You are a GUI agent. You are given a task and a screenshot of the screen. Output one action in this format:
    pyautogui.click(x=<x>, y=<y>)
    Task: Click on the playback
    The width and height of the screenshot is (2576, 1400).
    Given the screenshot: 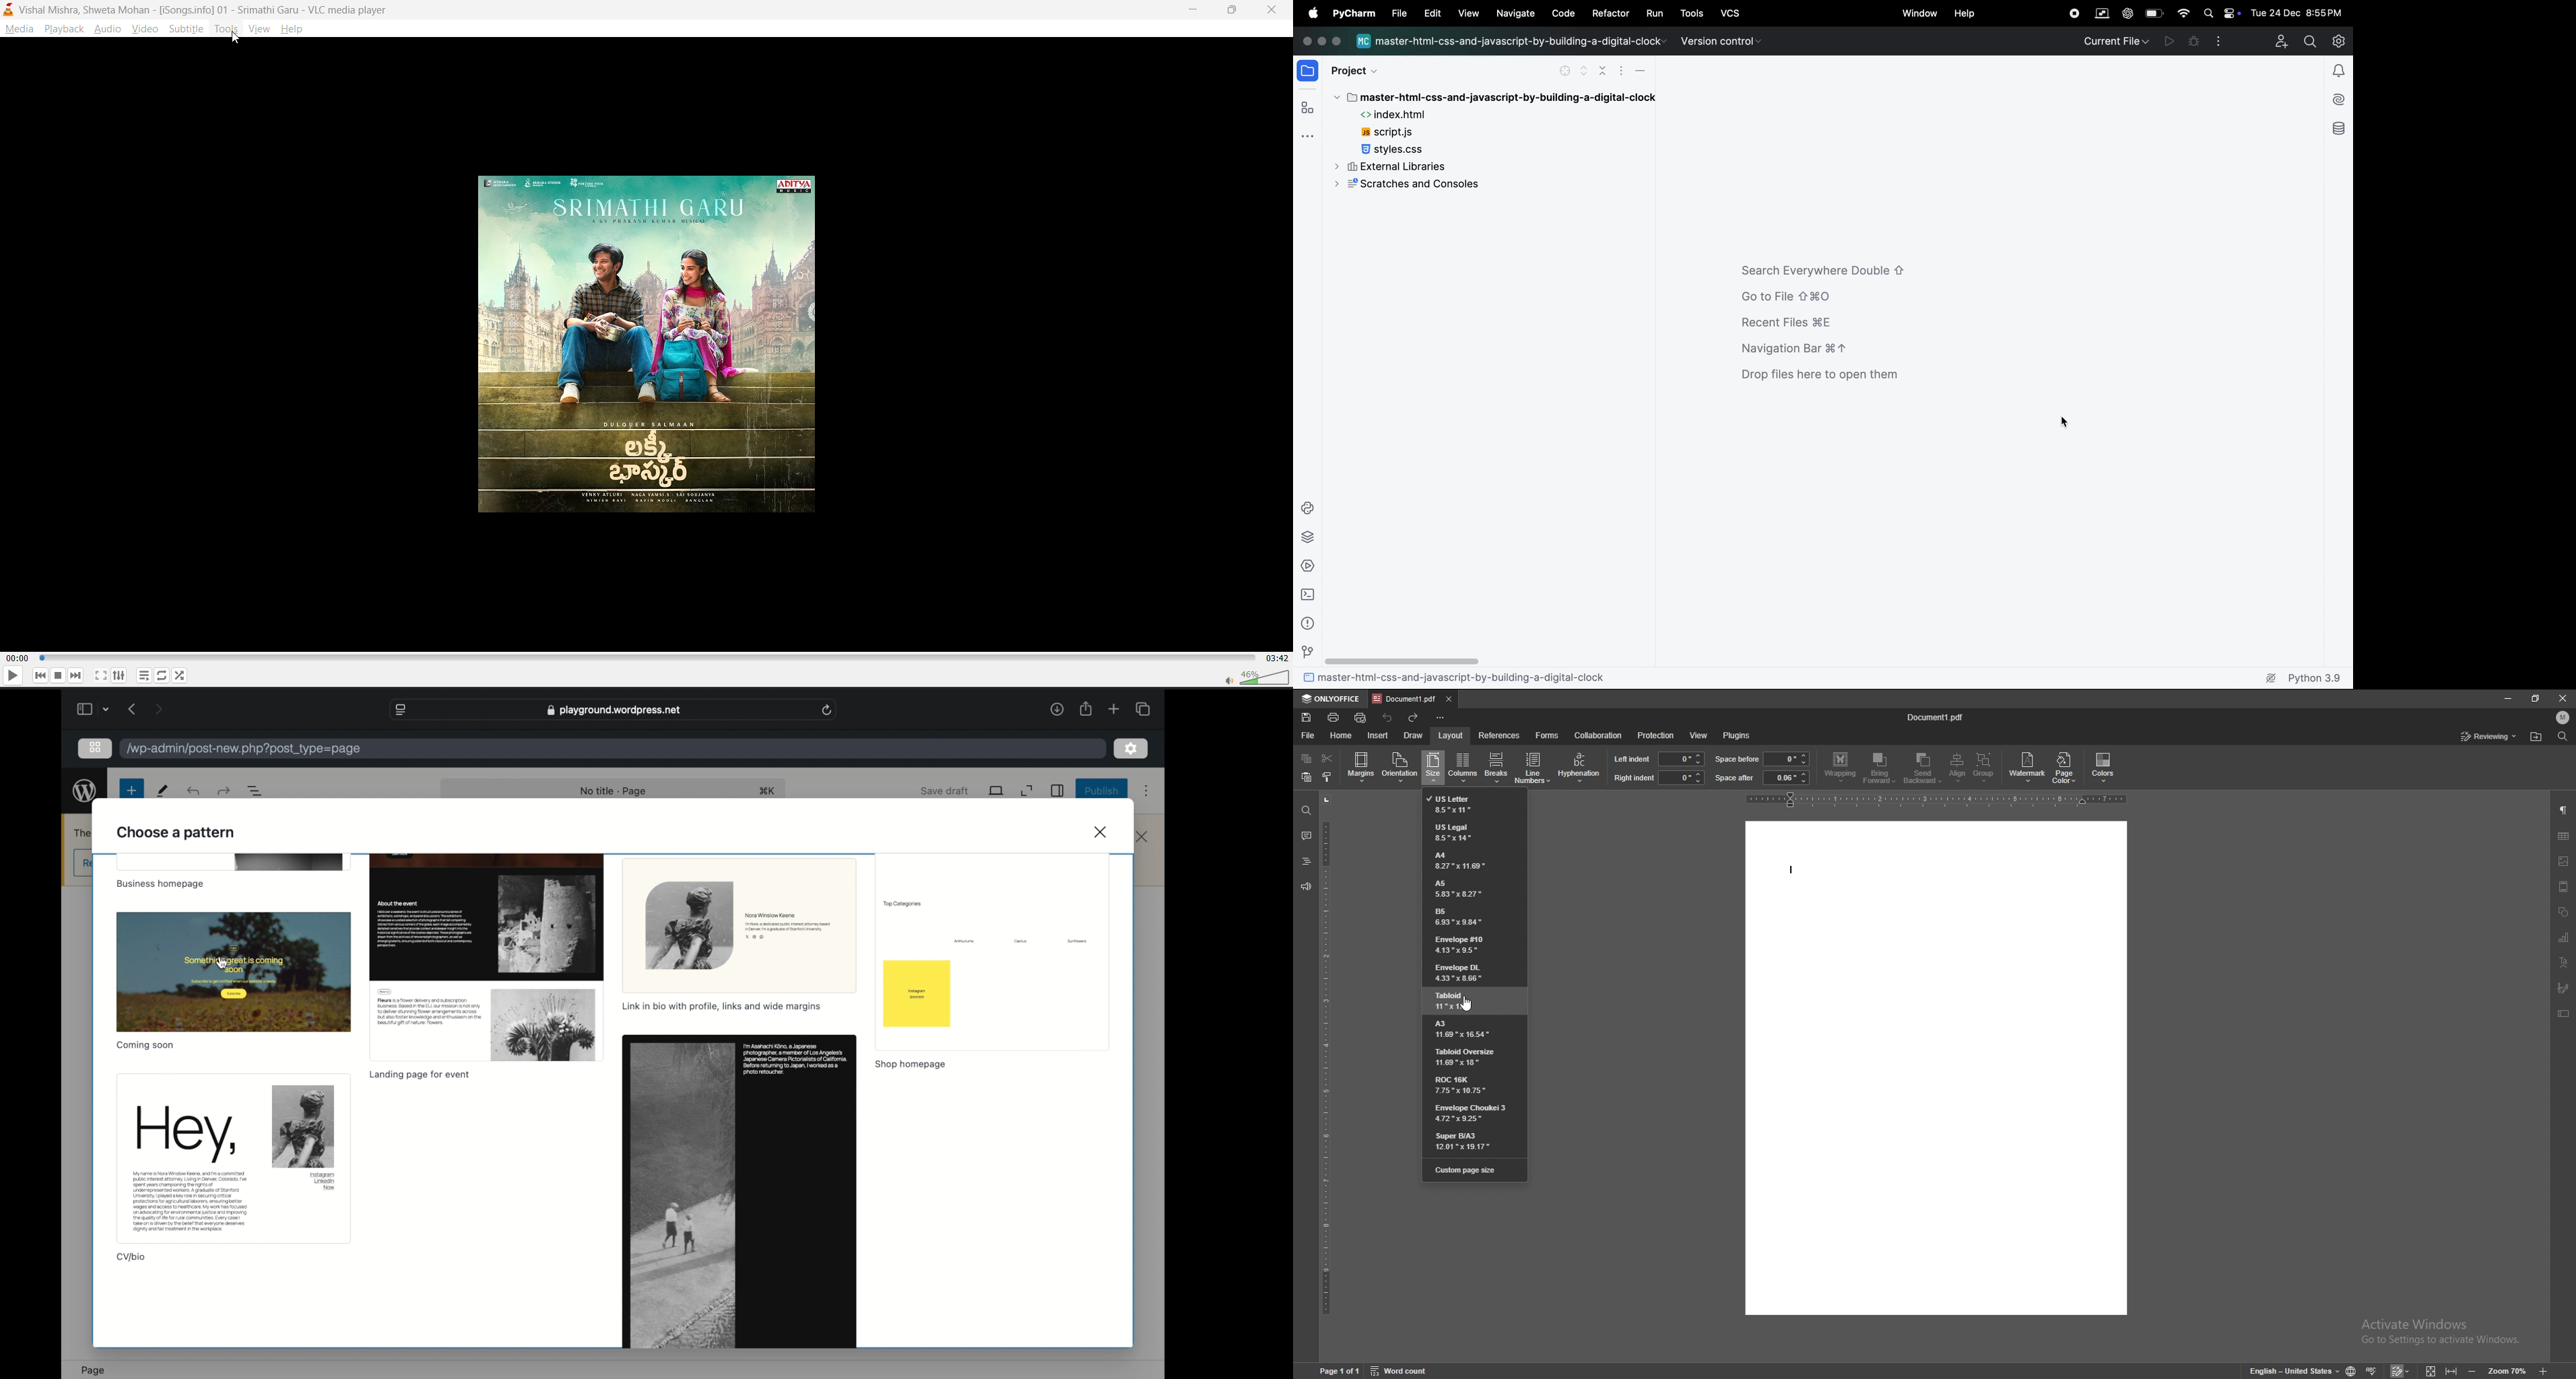 What is the action you would take?
    pyautogui.click(x=65, y=30)
    